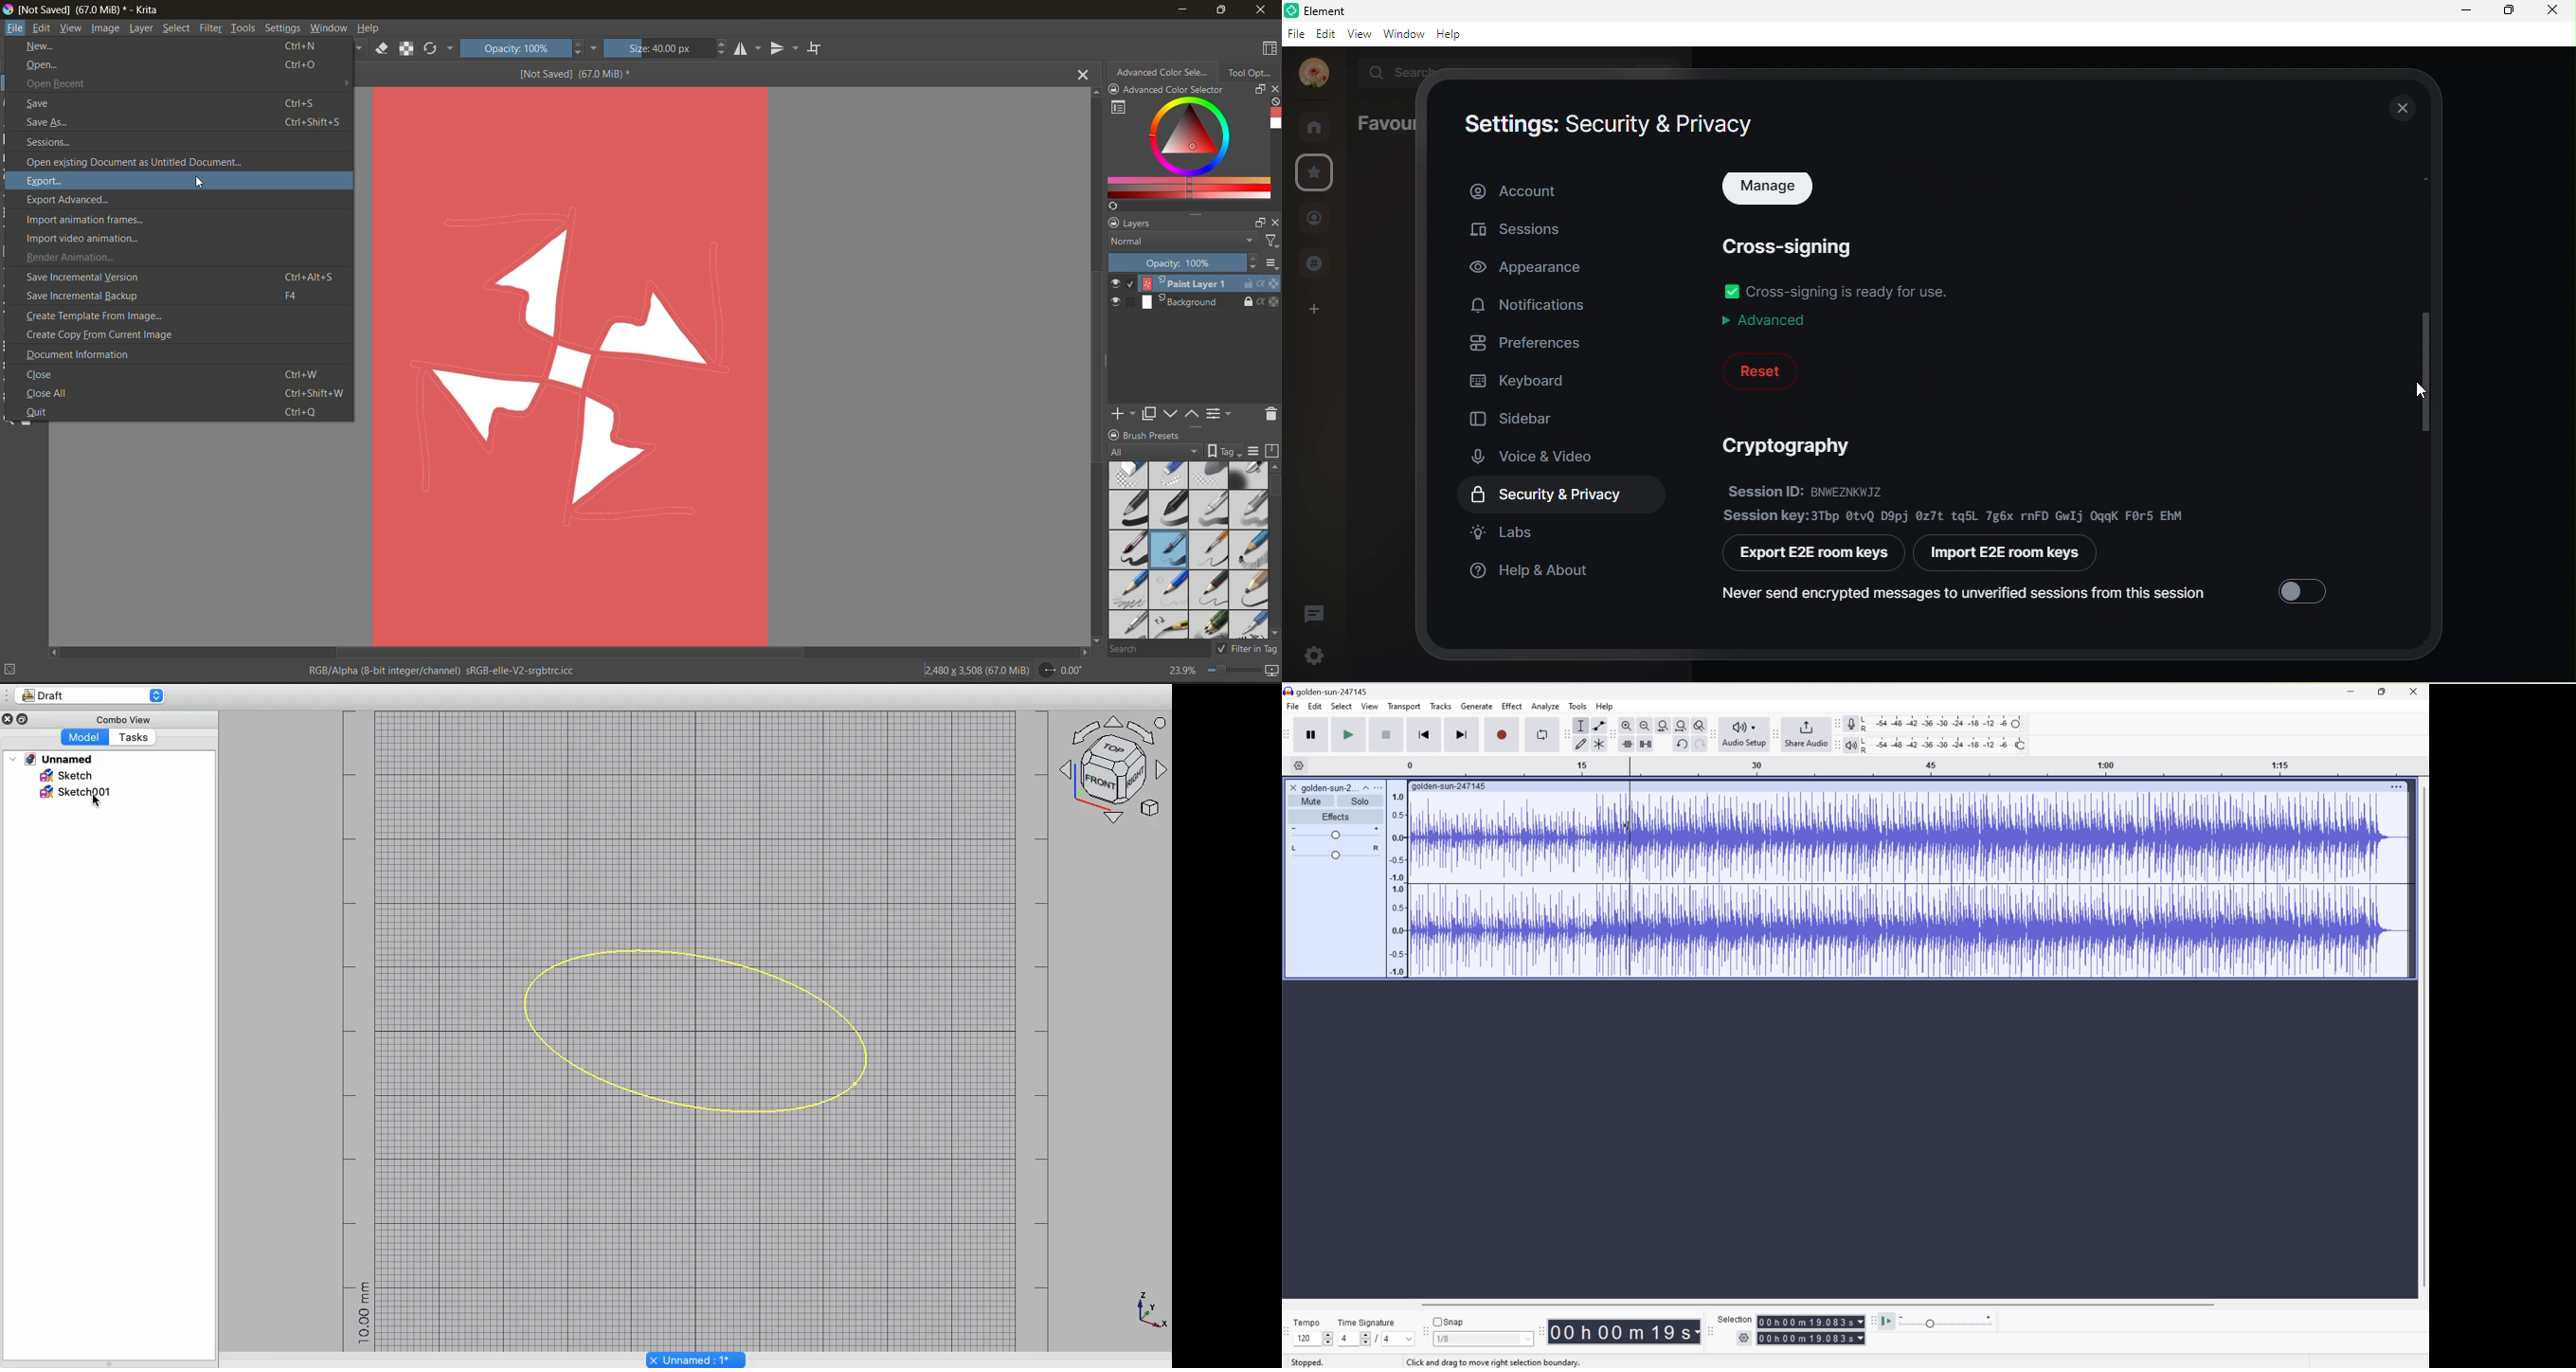  I want to click on Brush presets, so click(1174, 436).